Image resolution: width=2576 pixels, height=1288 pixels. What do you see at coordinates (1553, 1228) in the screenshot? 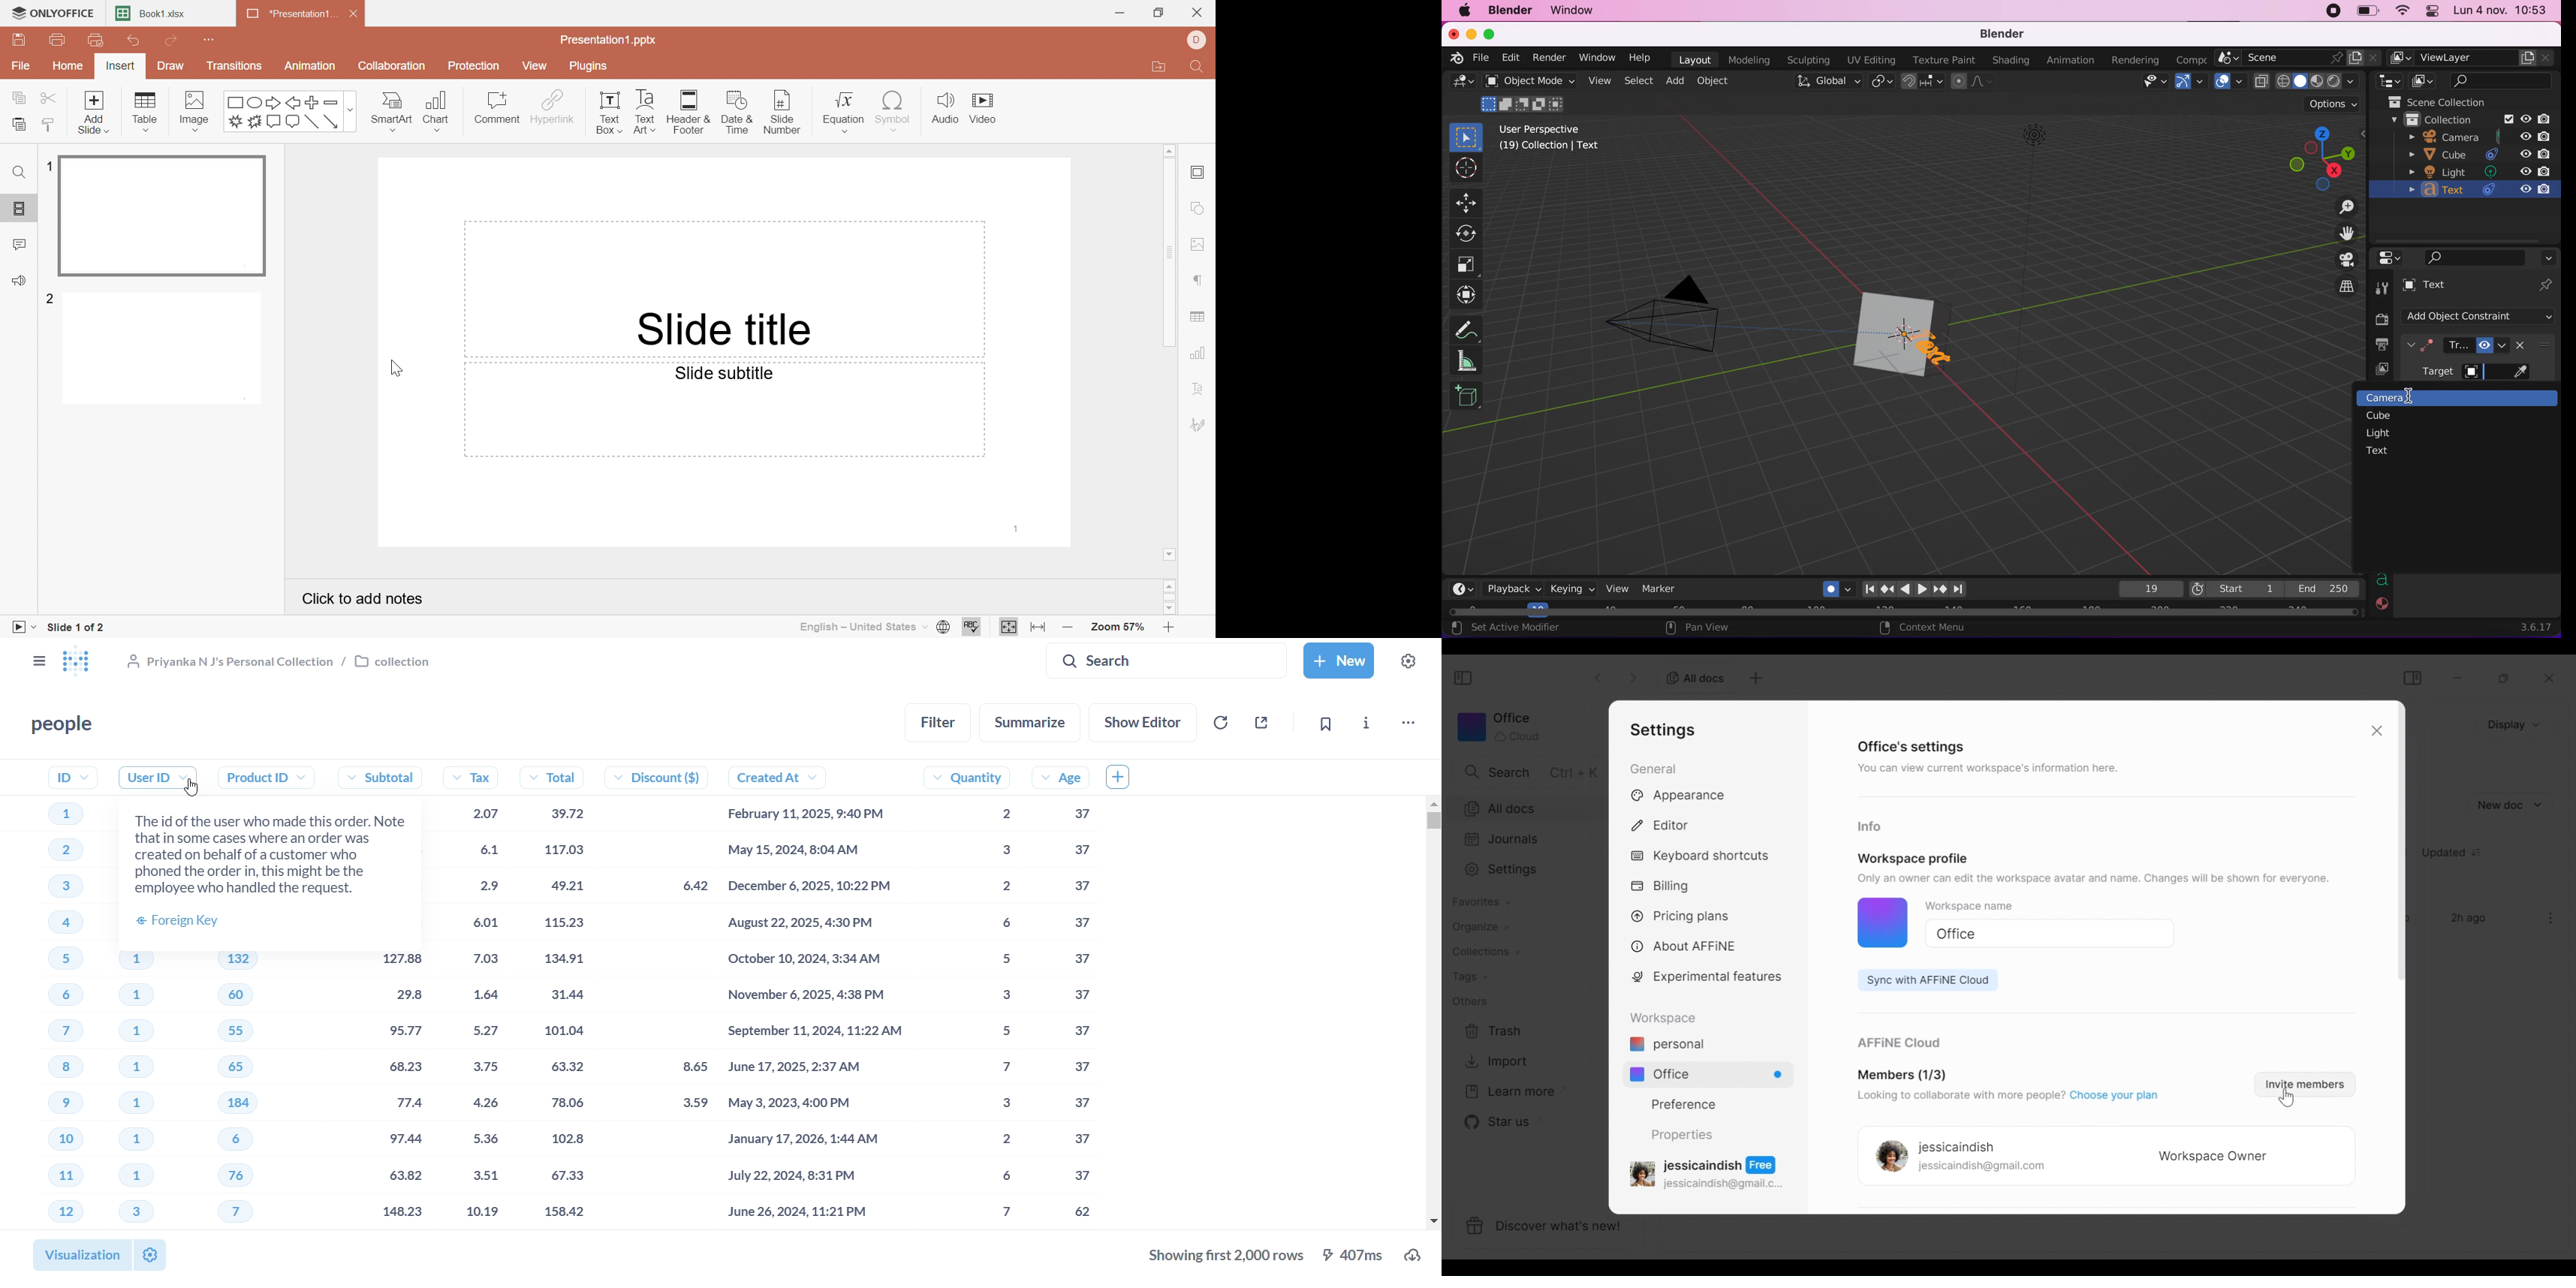
I see `Discover what's new` at bounding box center [1553, 1228].